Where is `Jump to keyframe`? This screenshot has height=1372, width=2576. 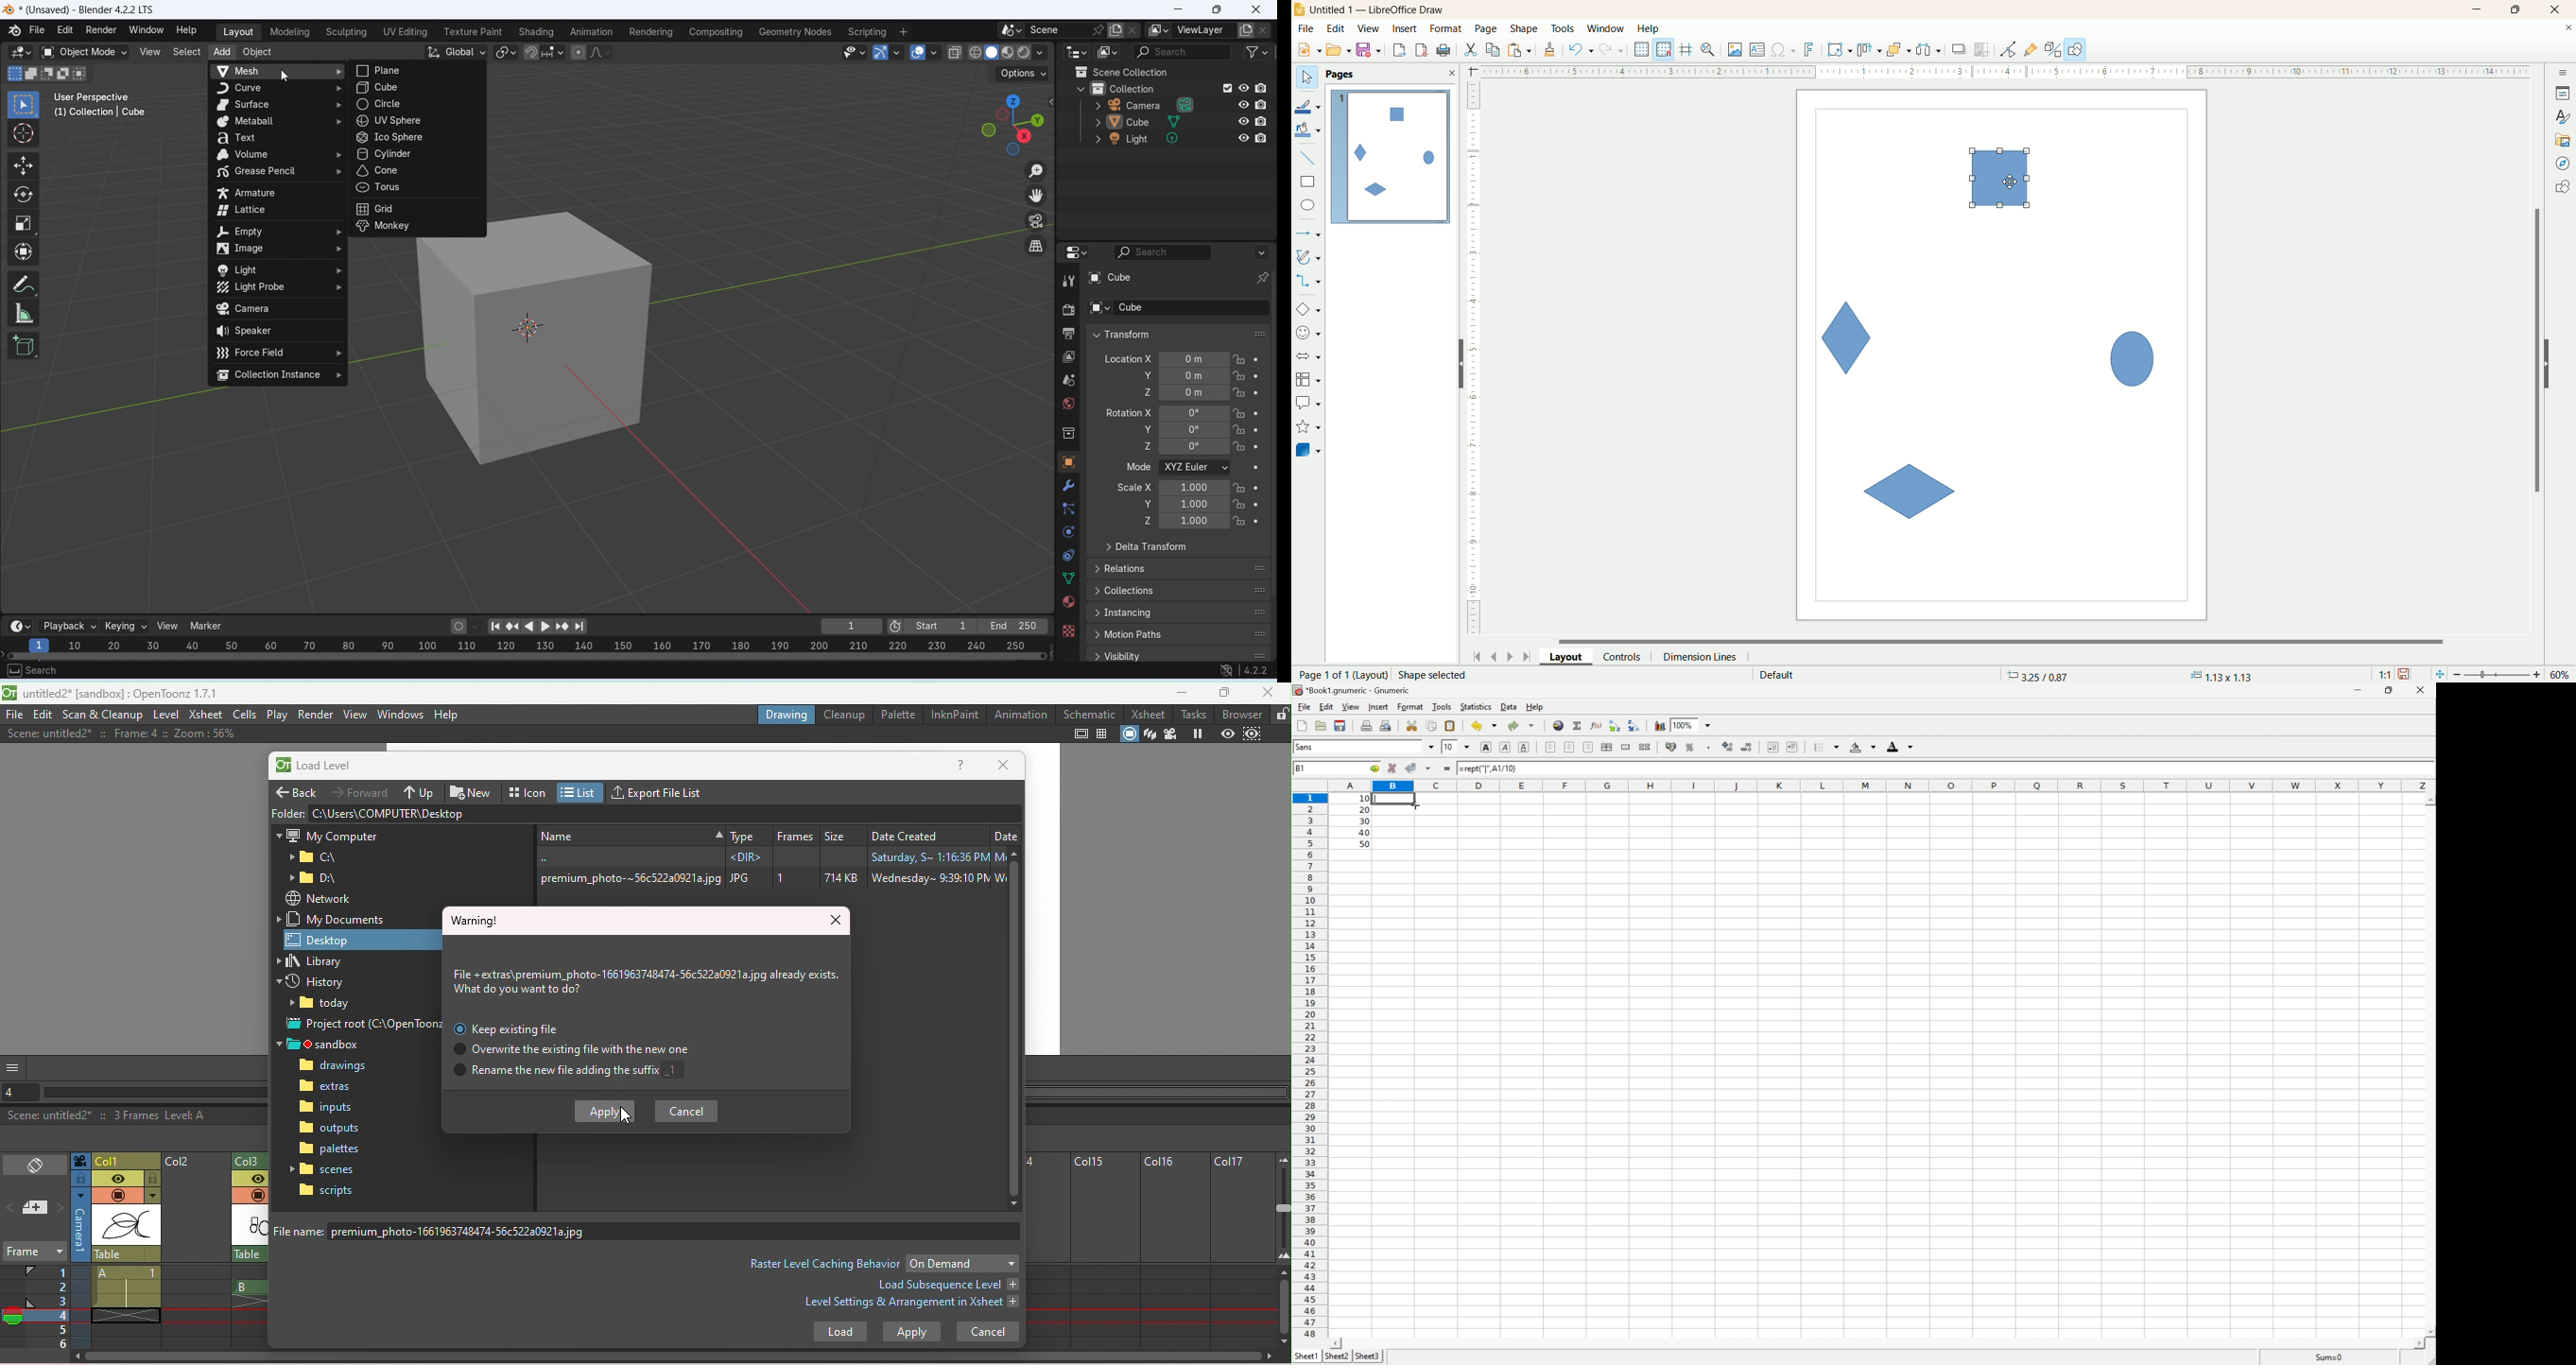
Jump to keyframe is located at coordinates (564, 627).